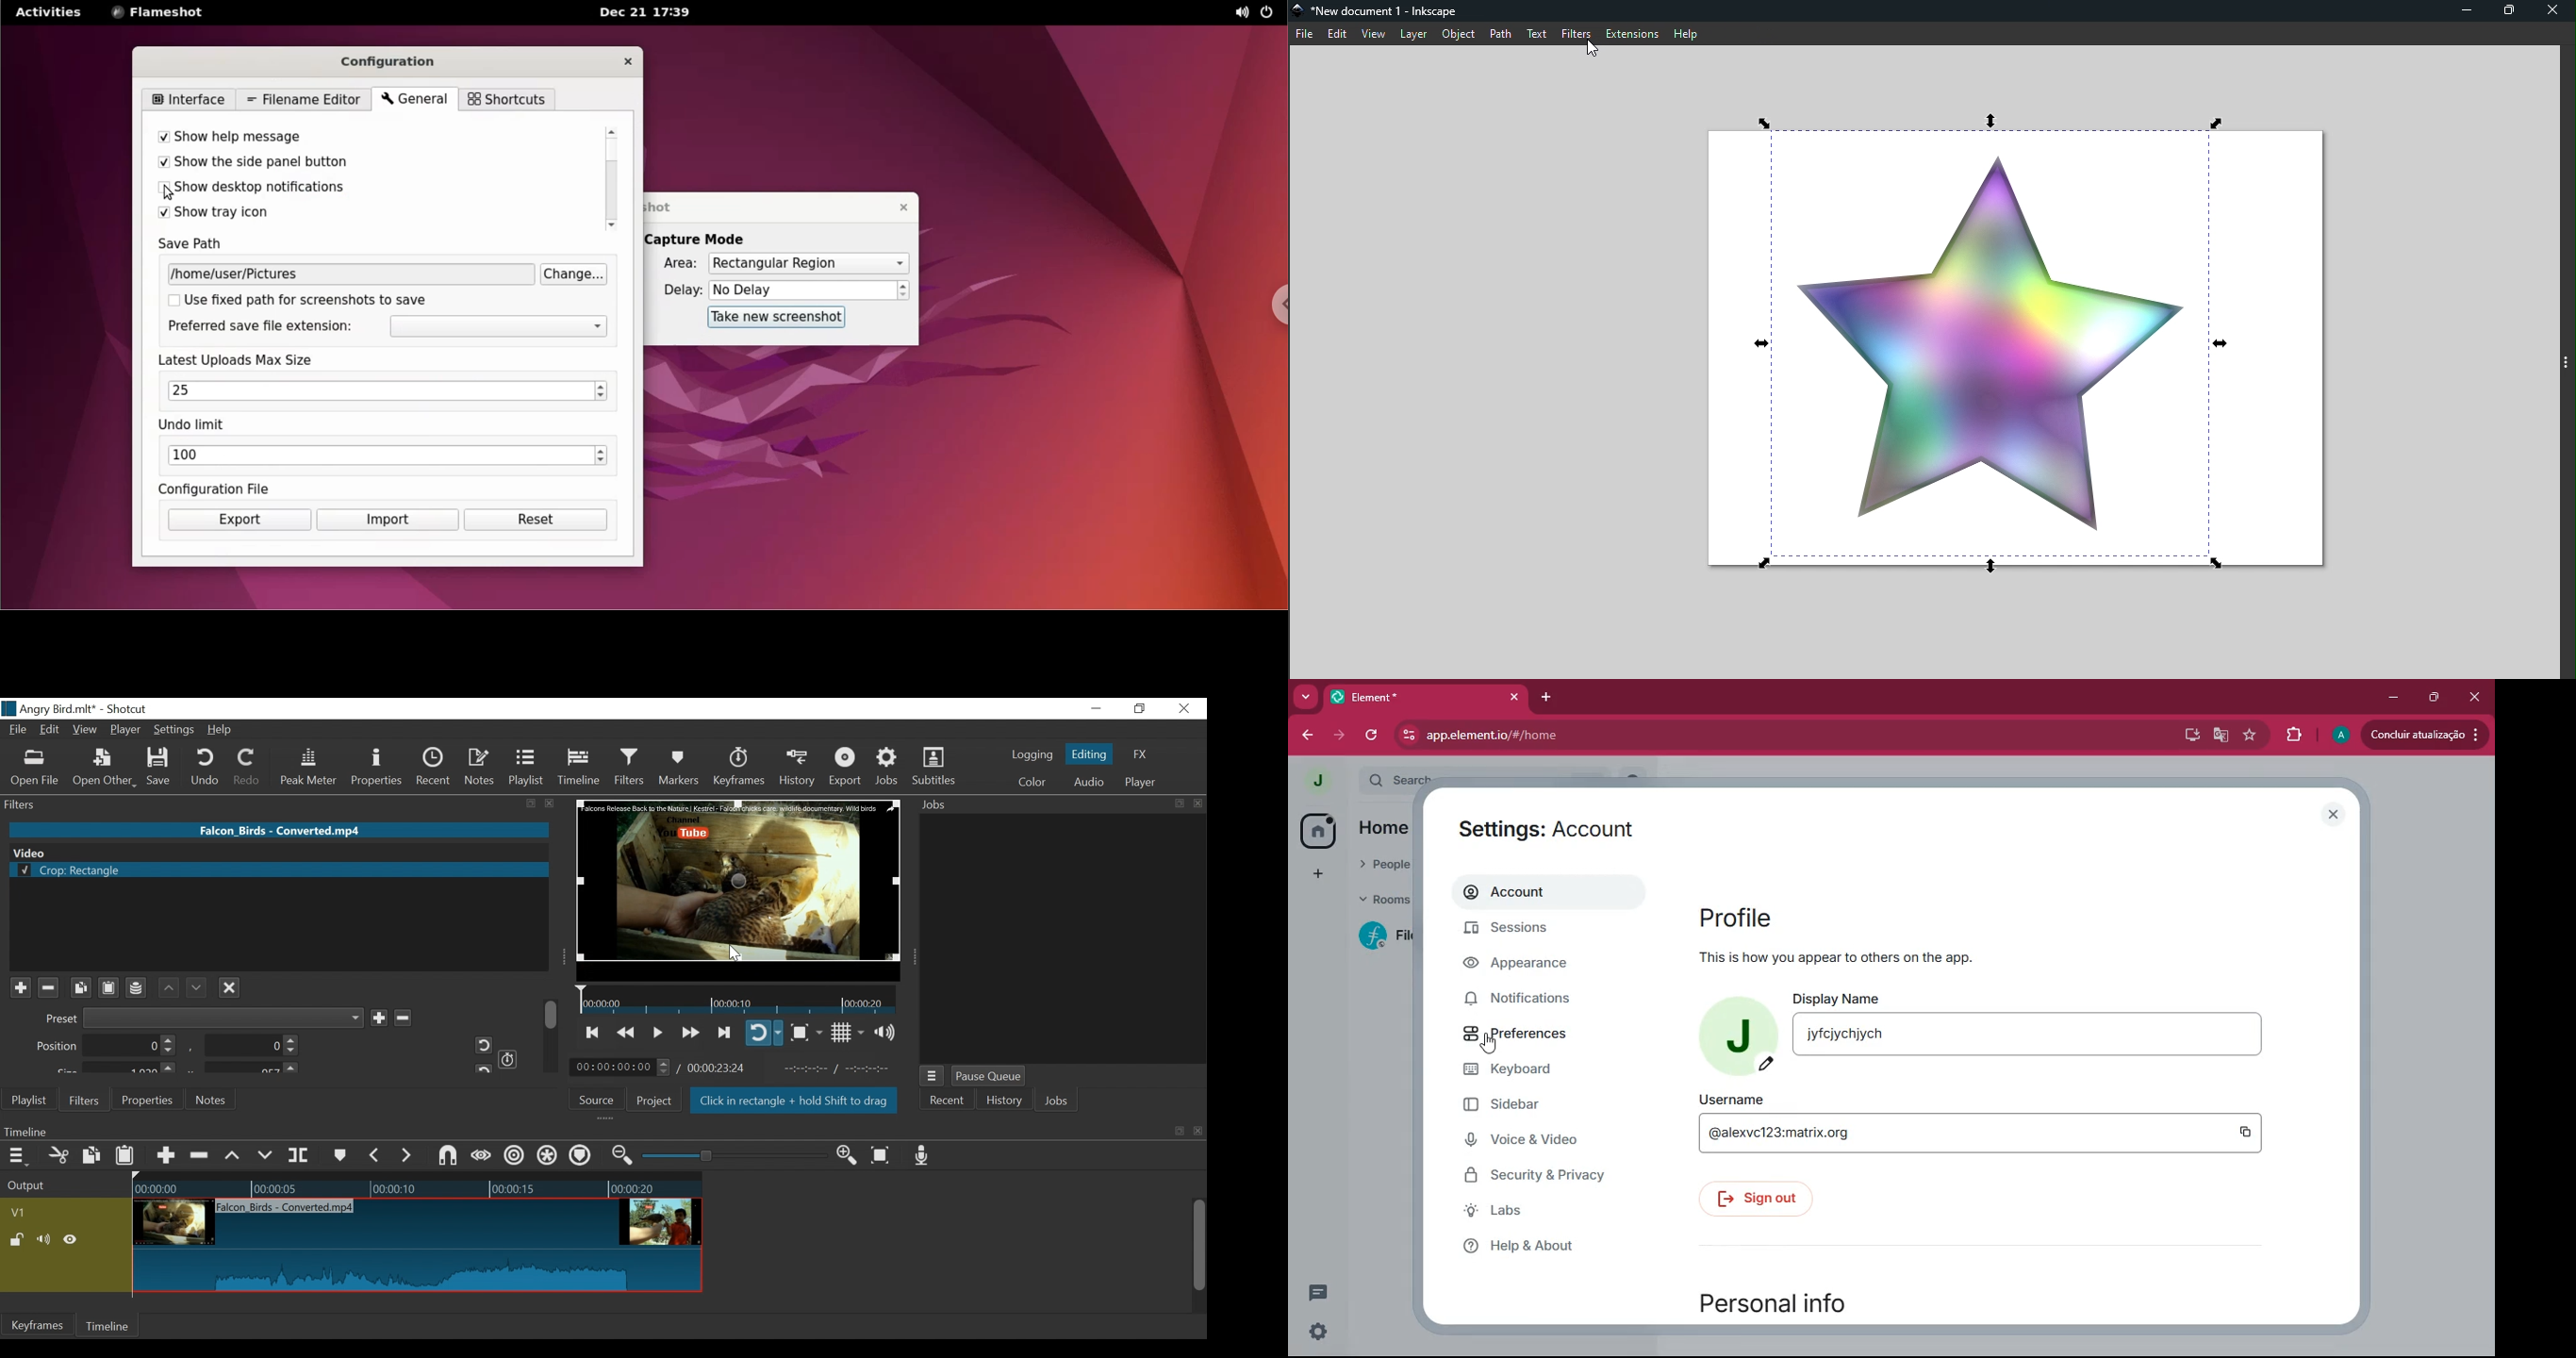 The width and height of the screenshot is (2576, 1372). Describe the element at coordinates (398, 60) in the screenshot. I see `configuration ` at that location.